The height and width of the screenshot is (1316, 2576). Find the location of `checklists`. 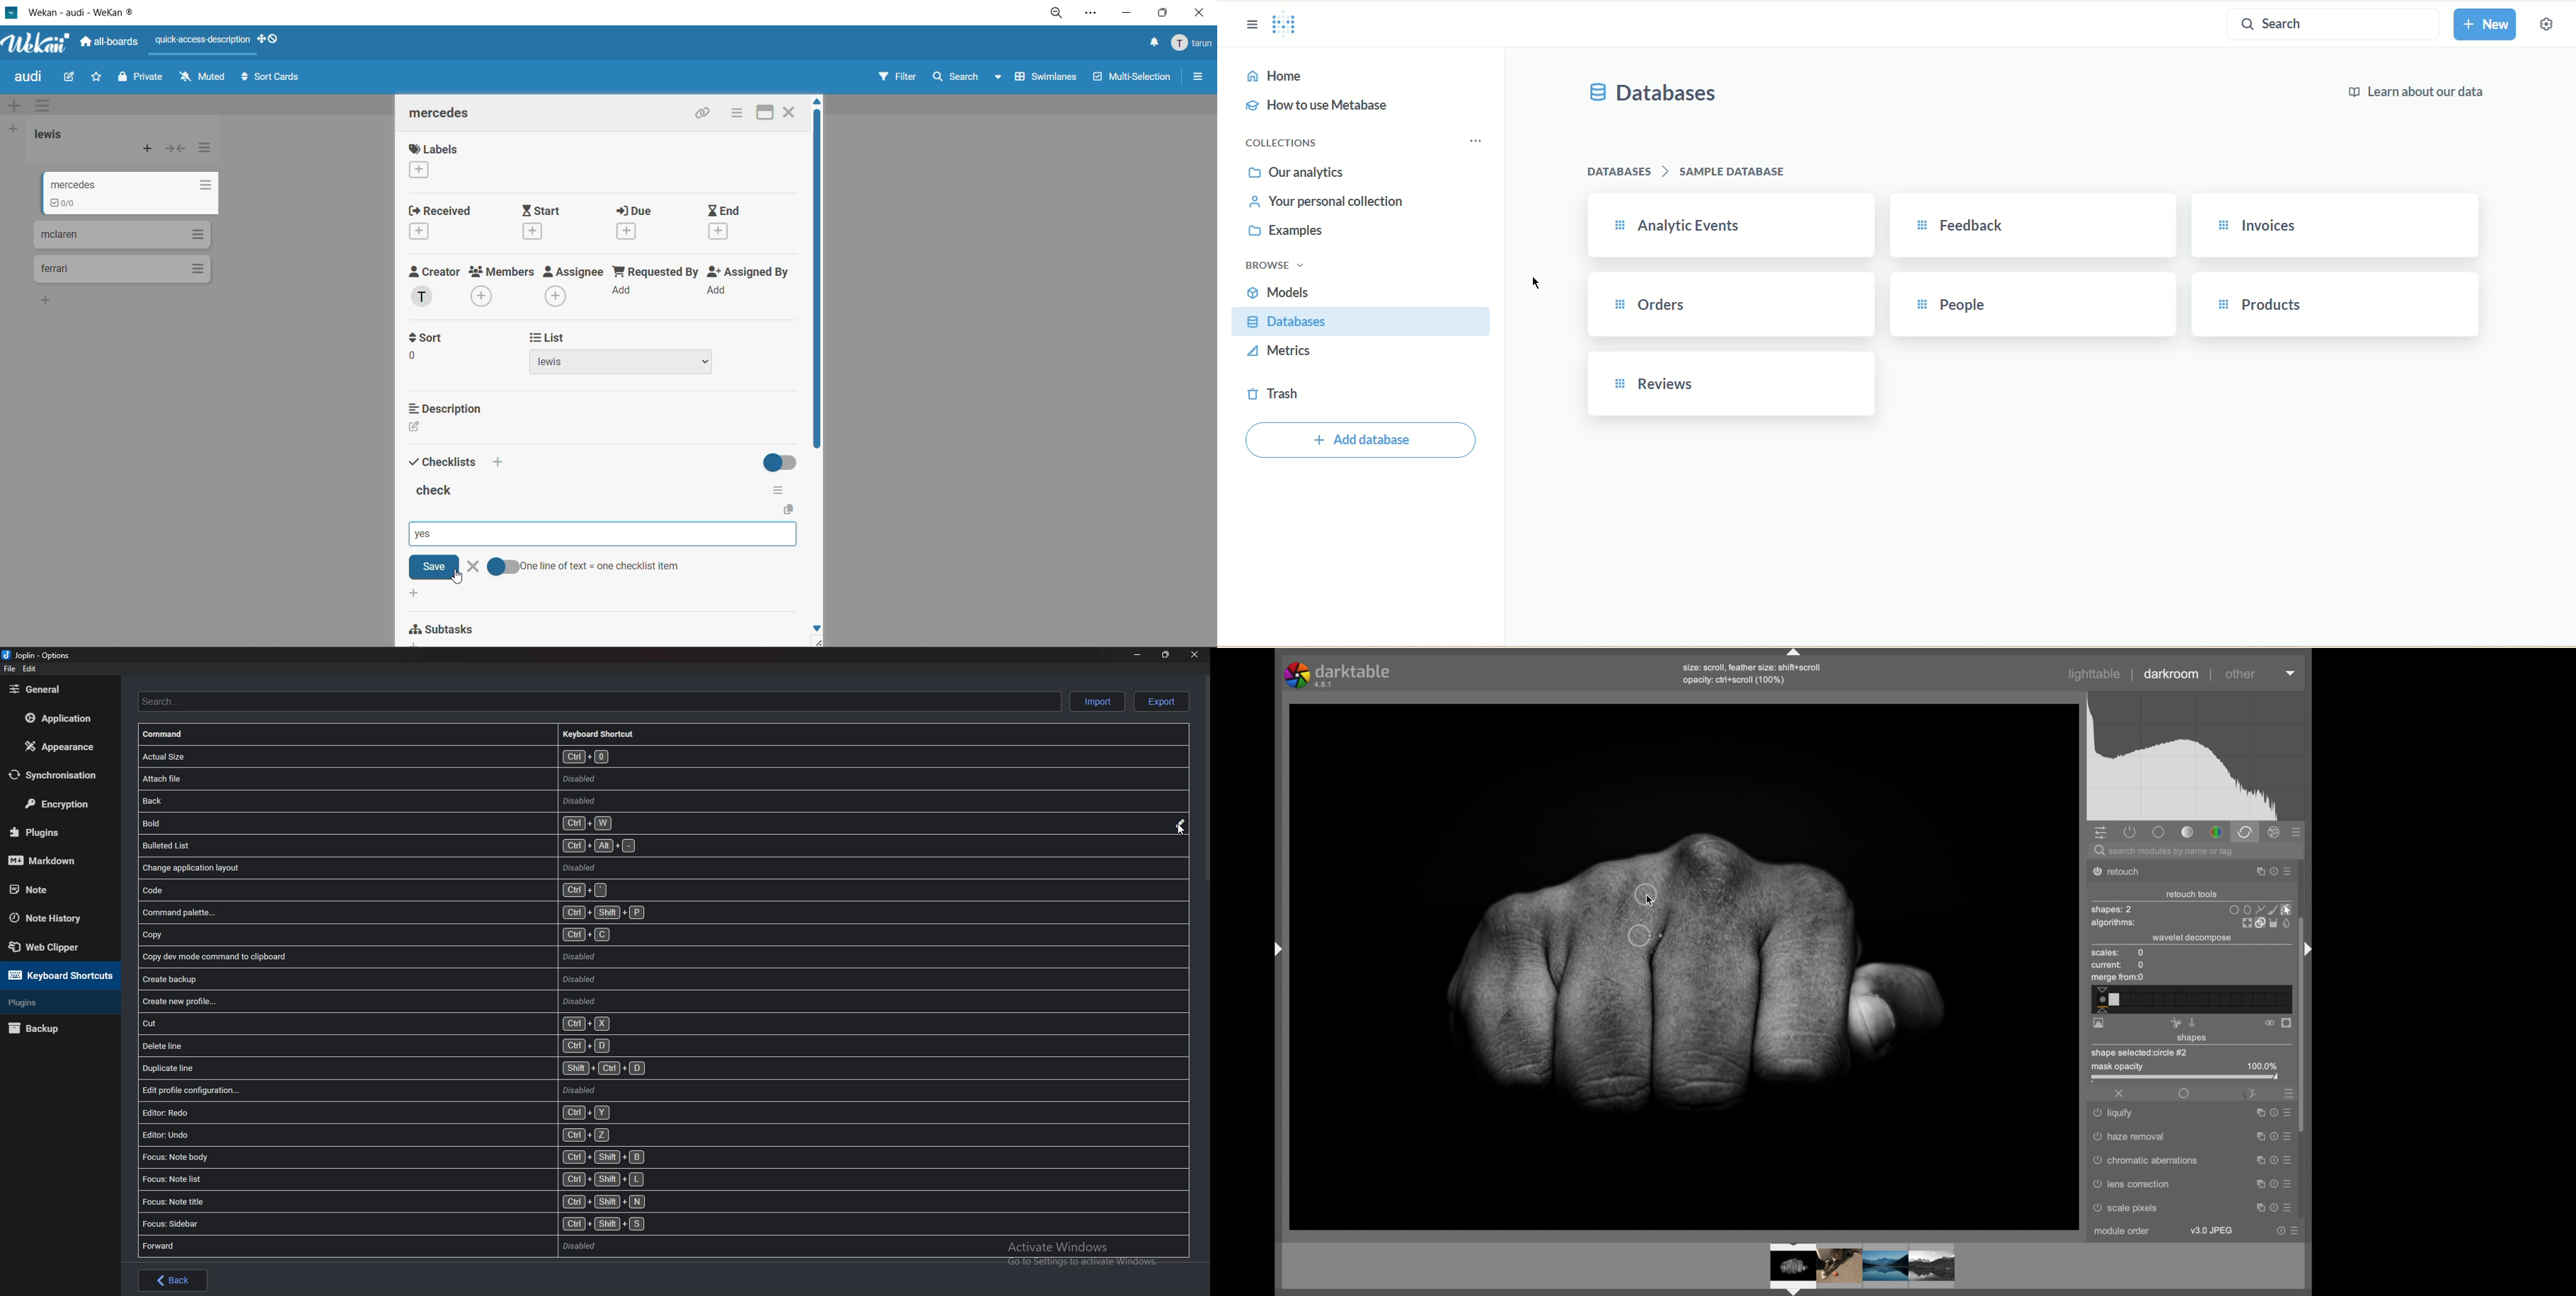

checklists is located at coordinates (443, 460).